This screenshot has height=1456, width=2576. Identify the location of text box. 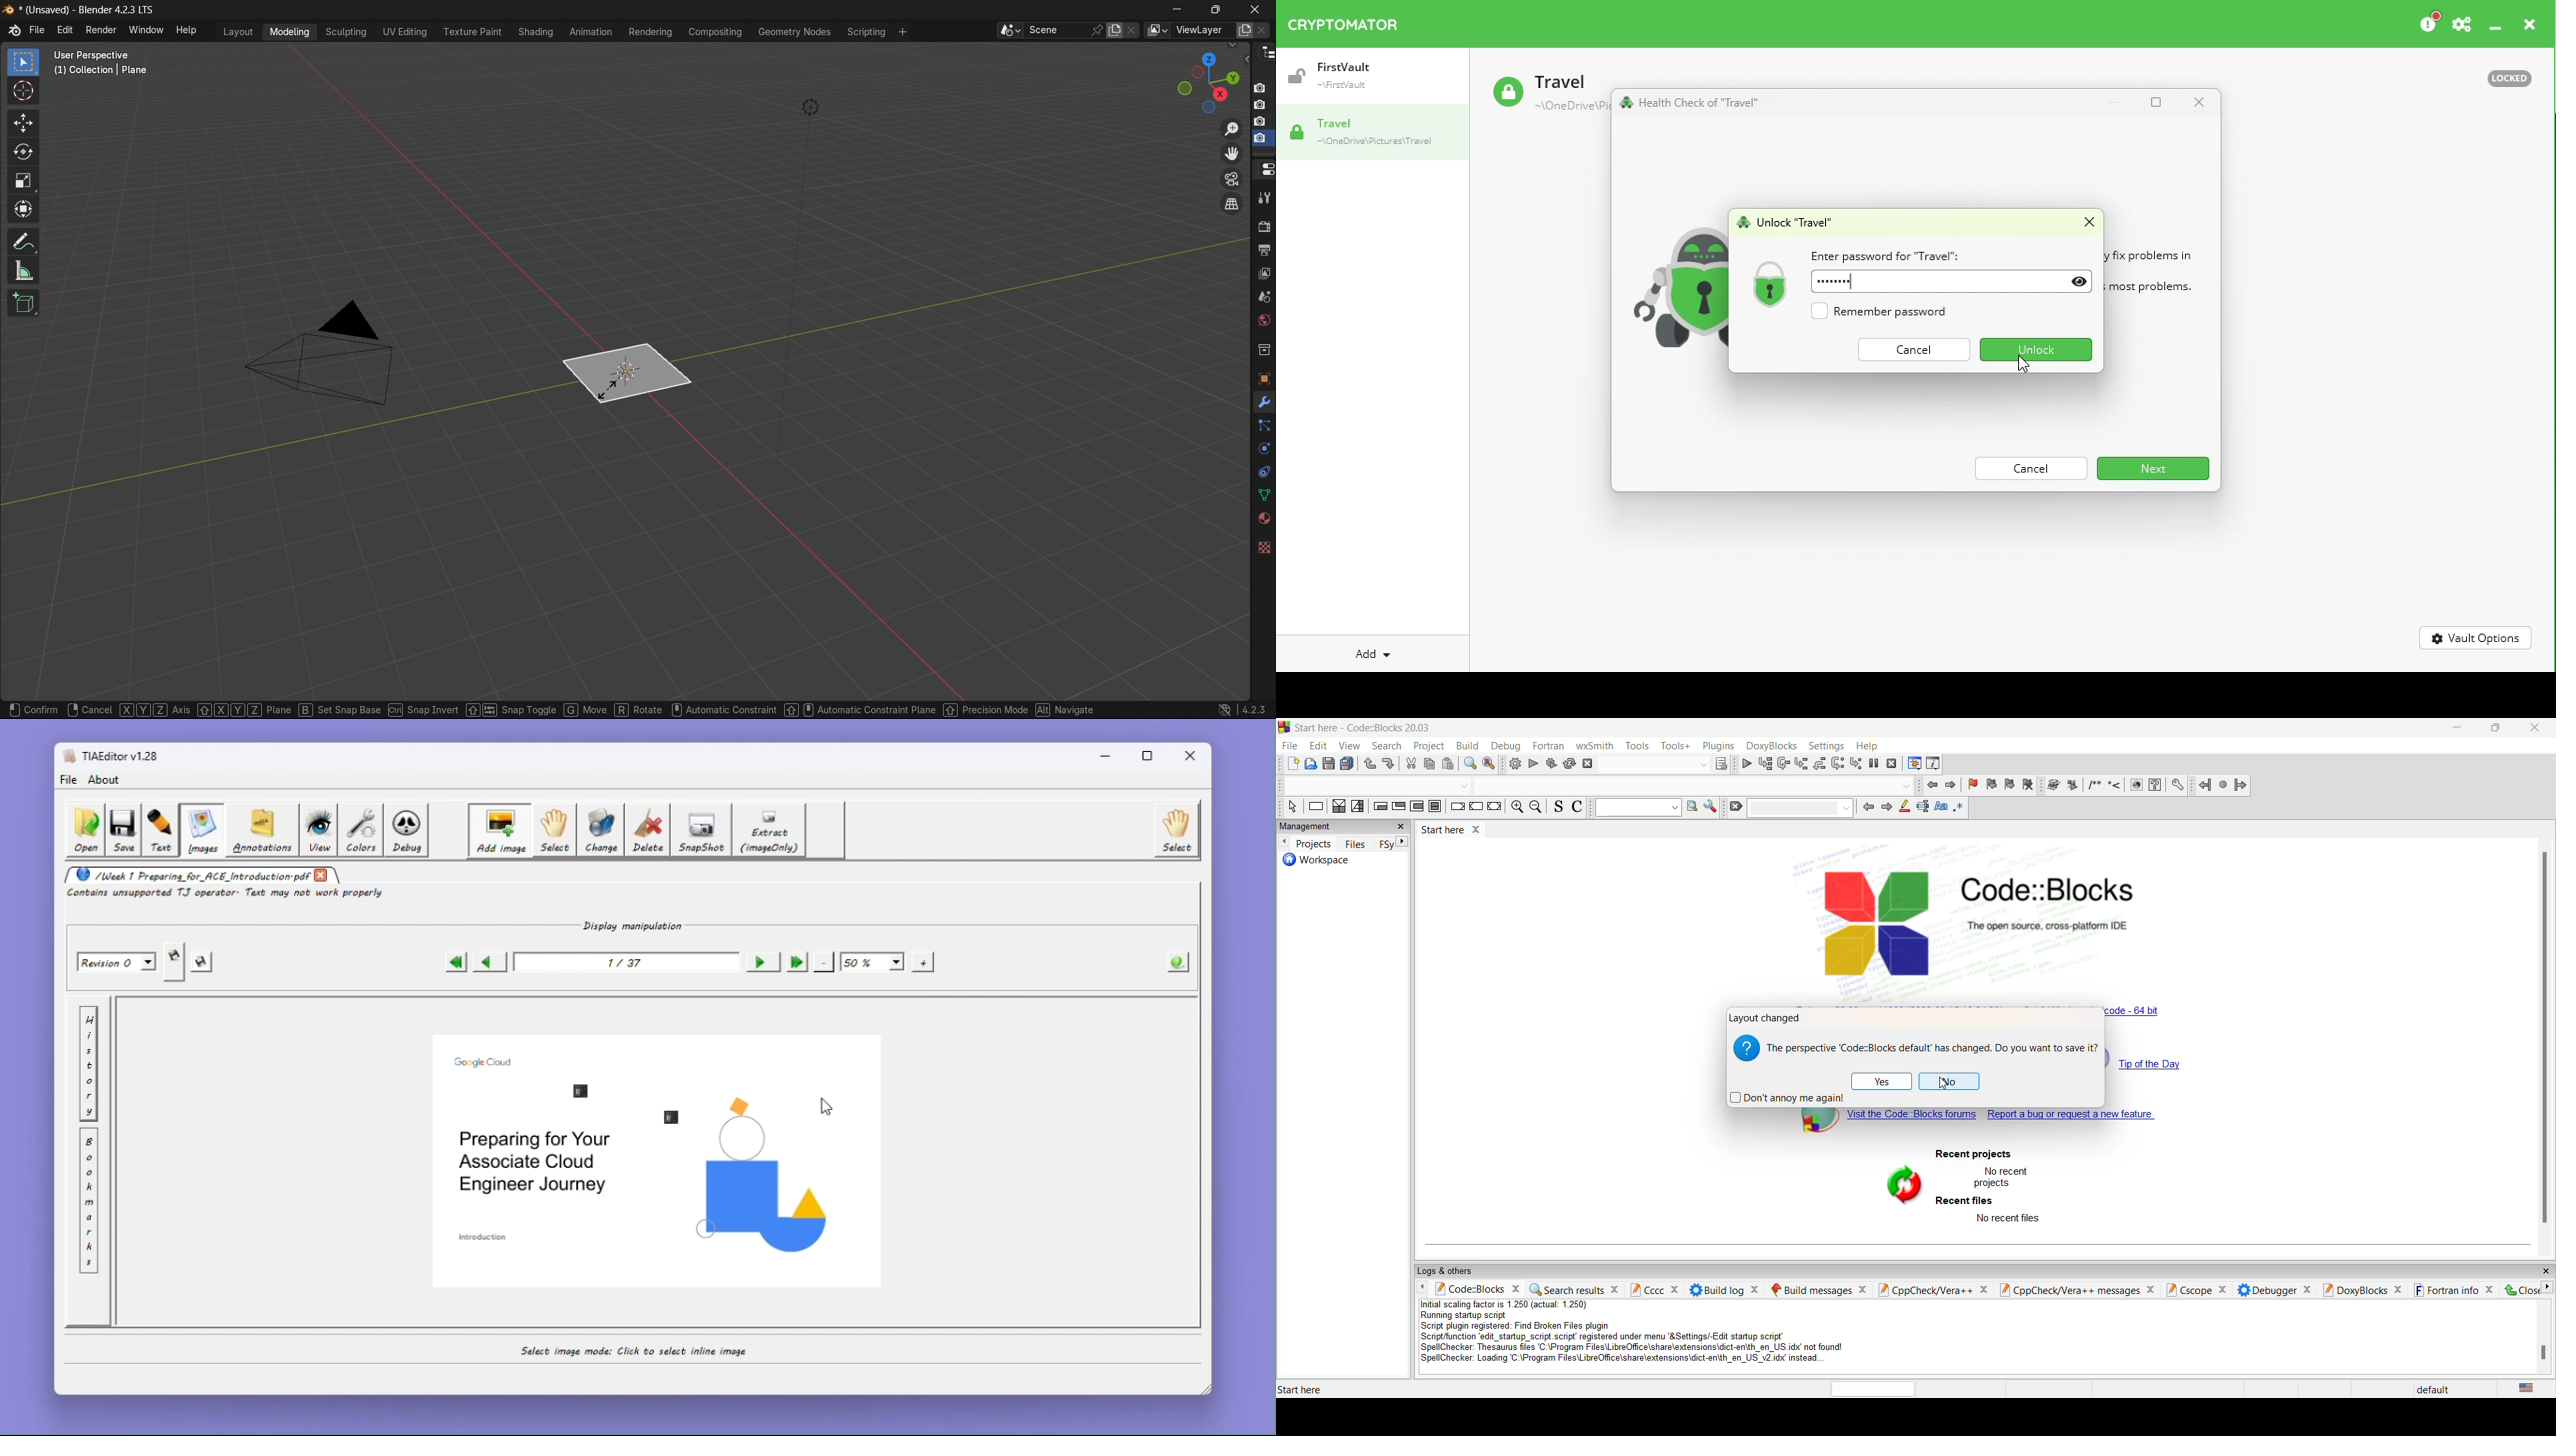
(1801, 807).